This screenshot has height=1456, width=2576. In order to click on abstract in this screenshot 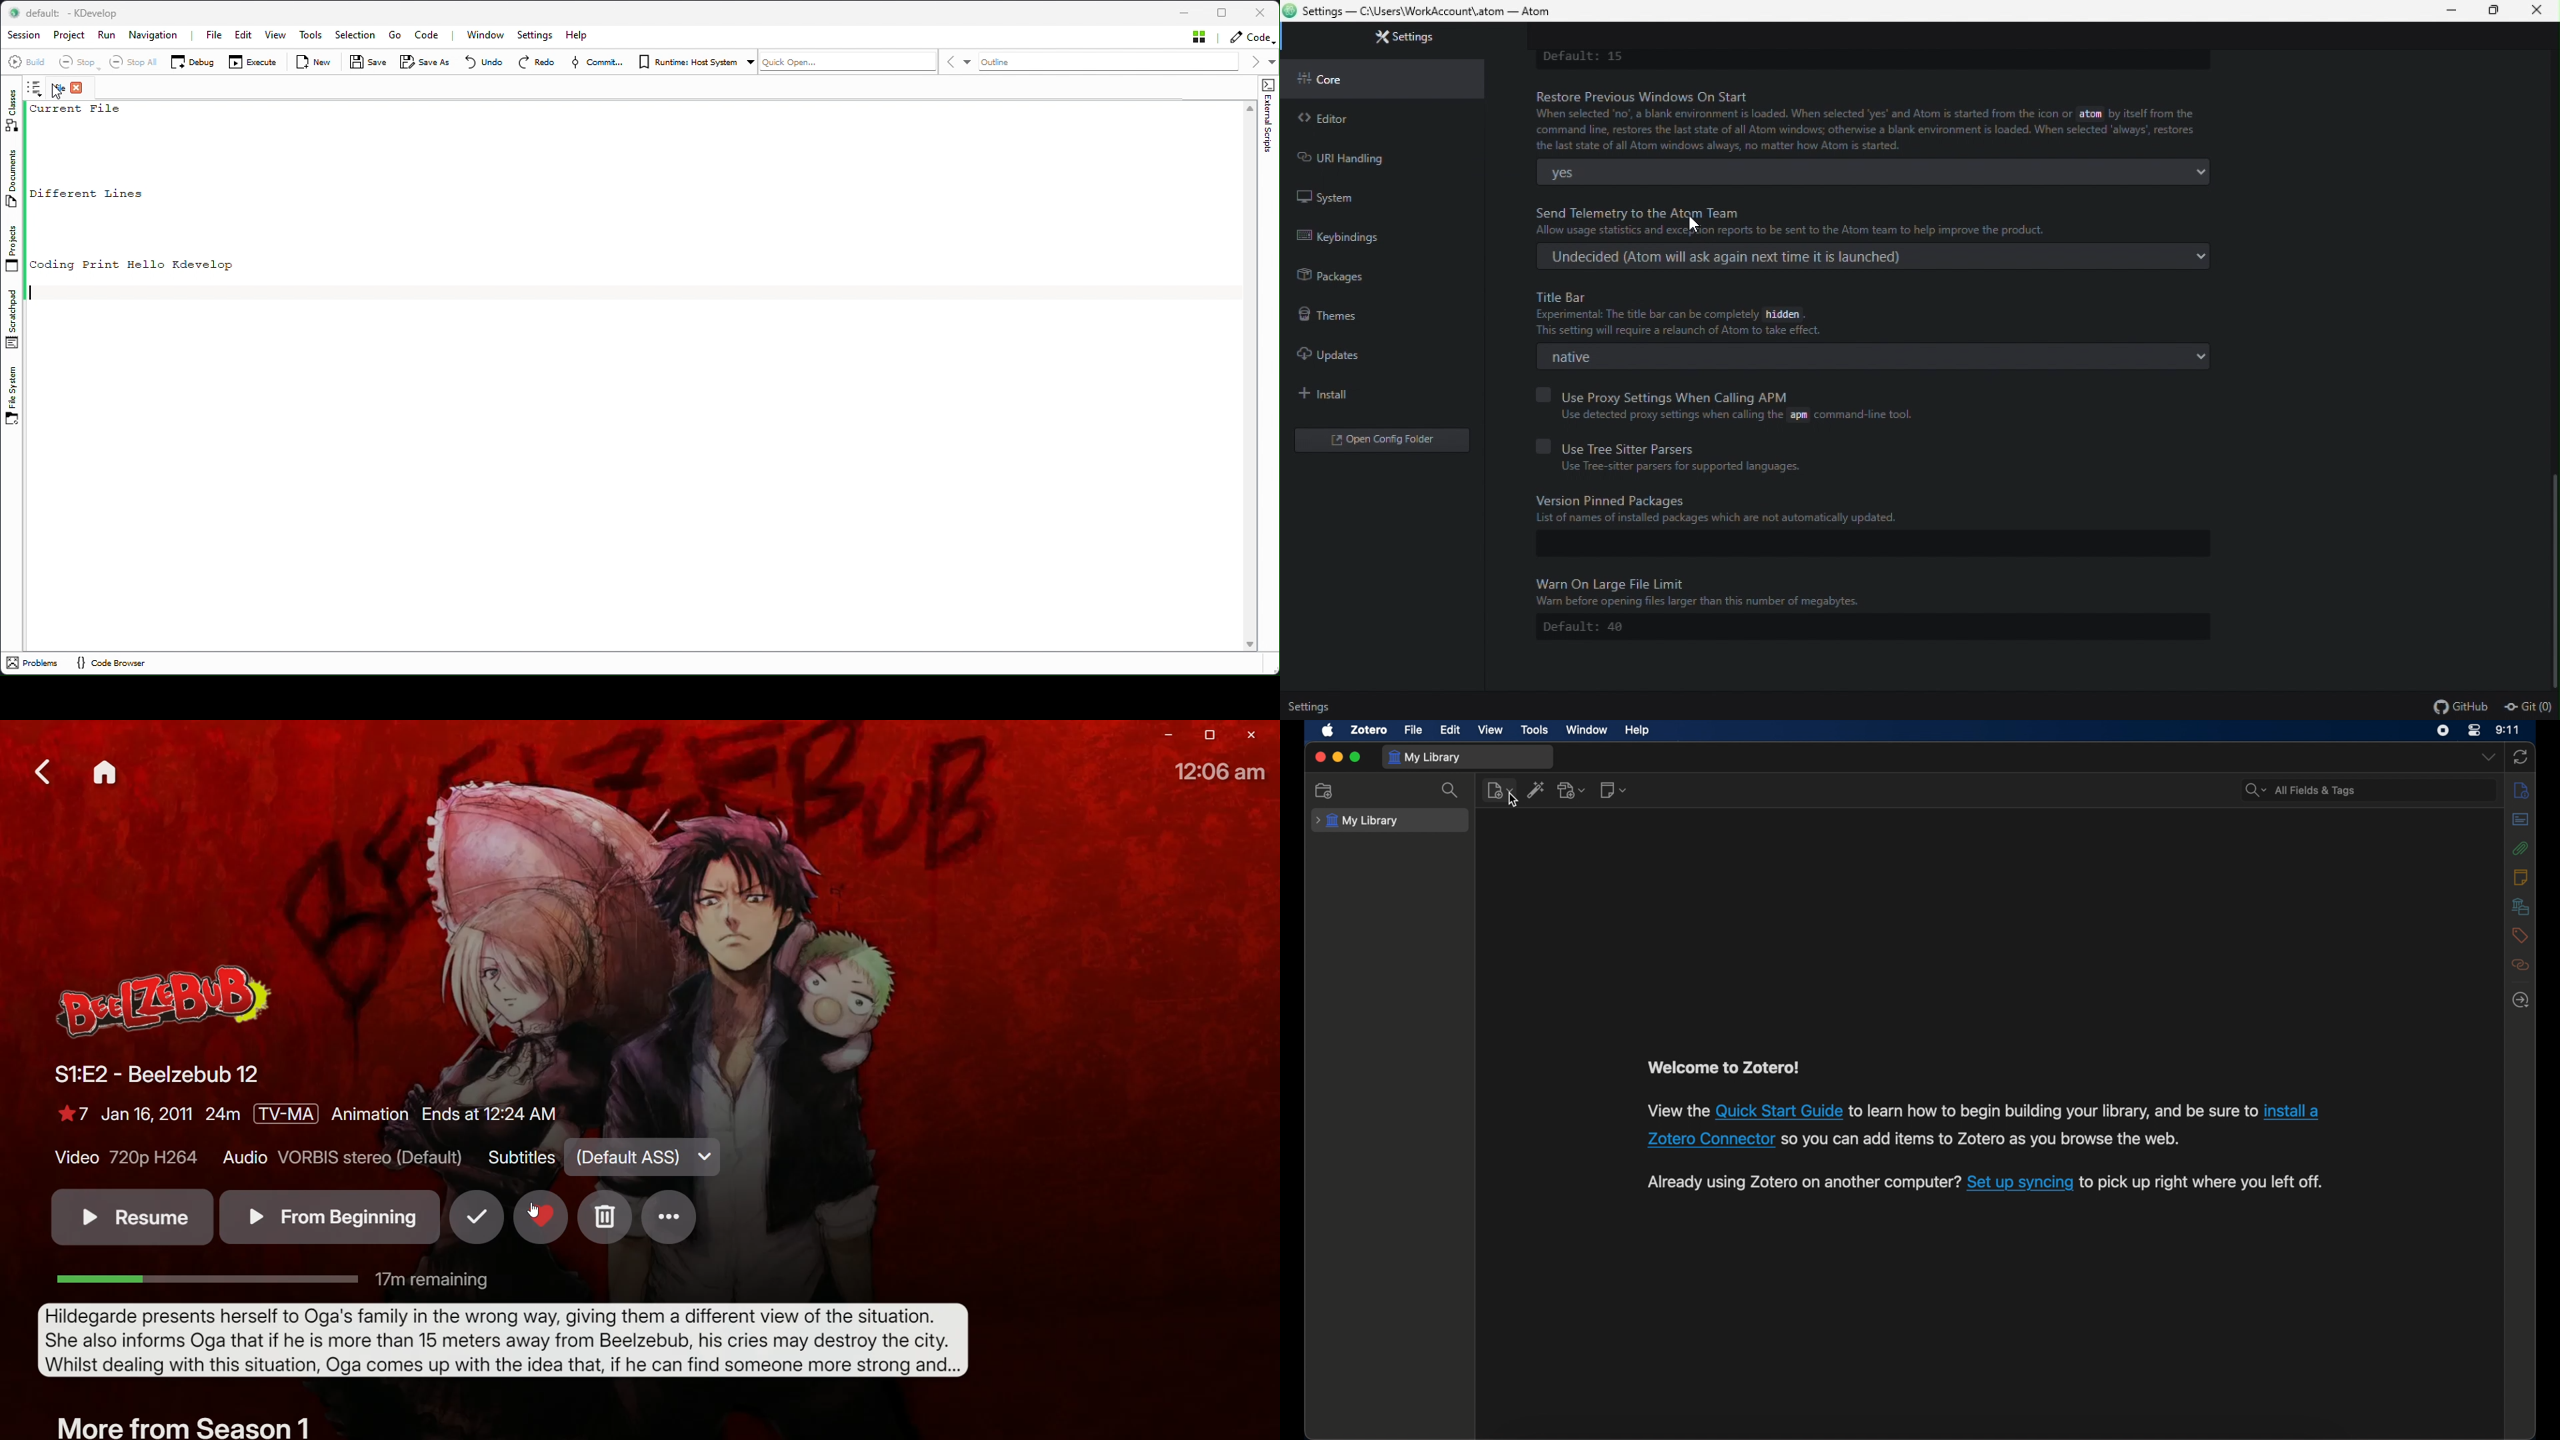, I will do `click(2521, 819)`.